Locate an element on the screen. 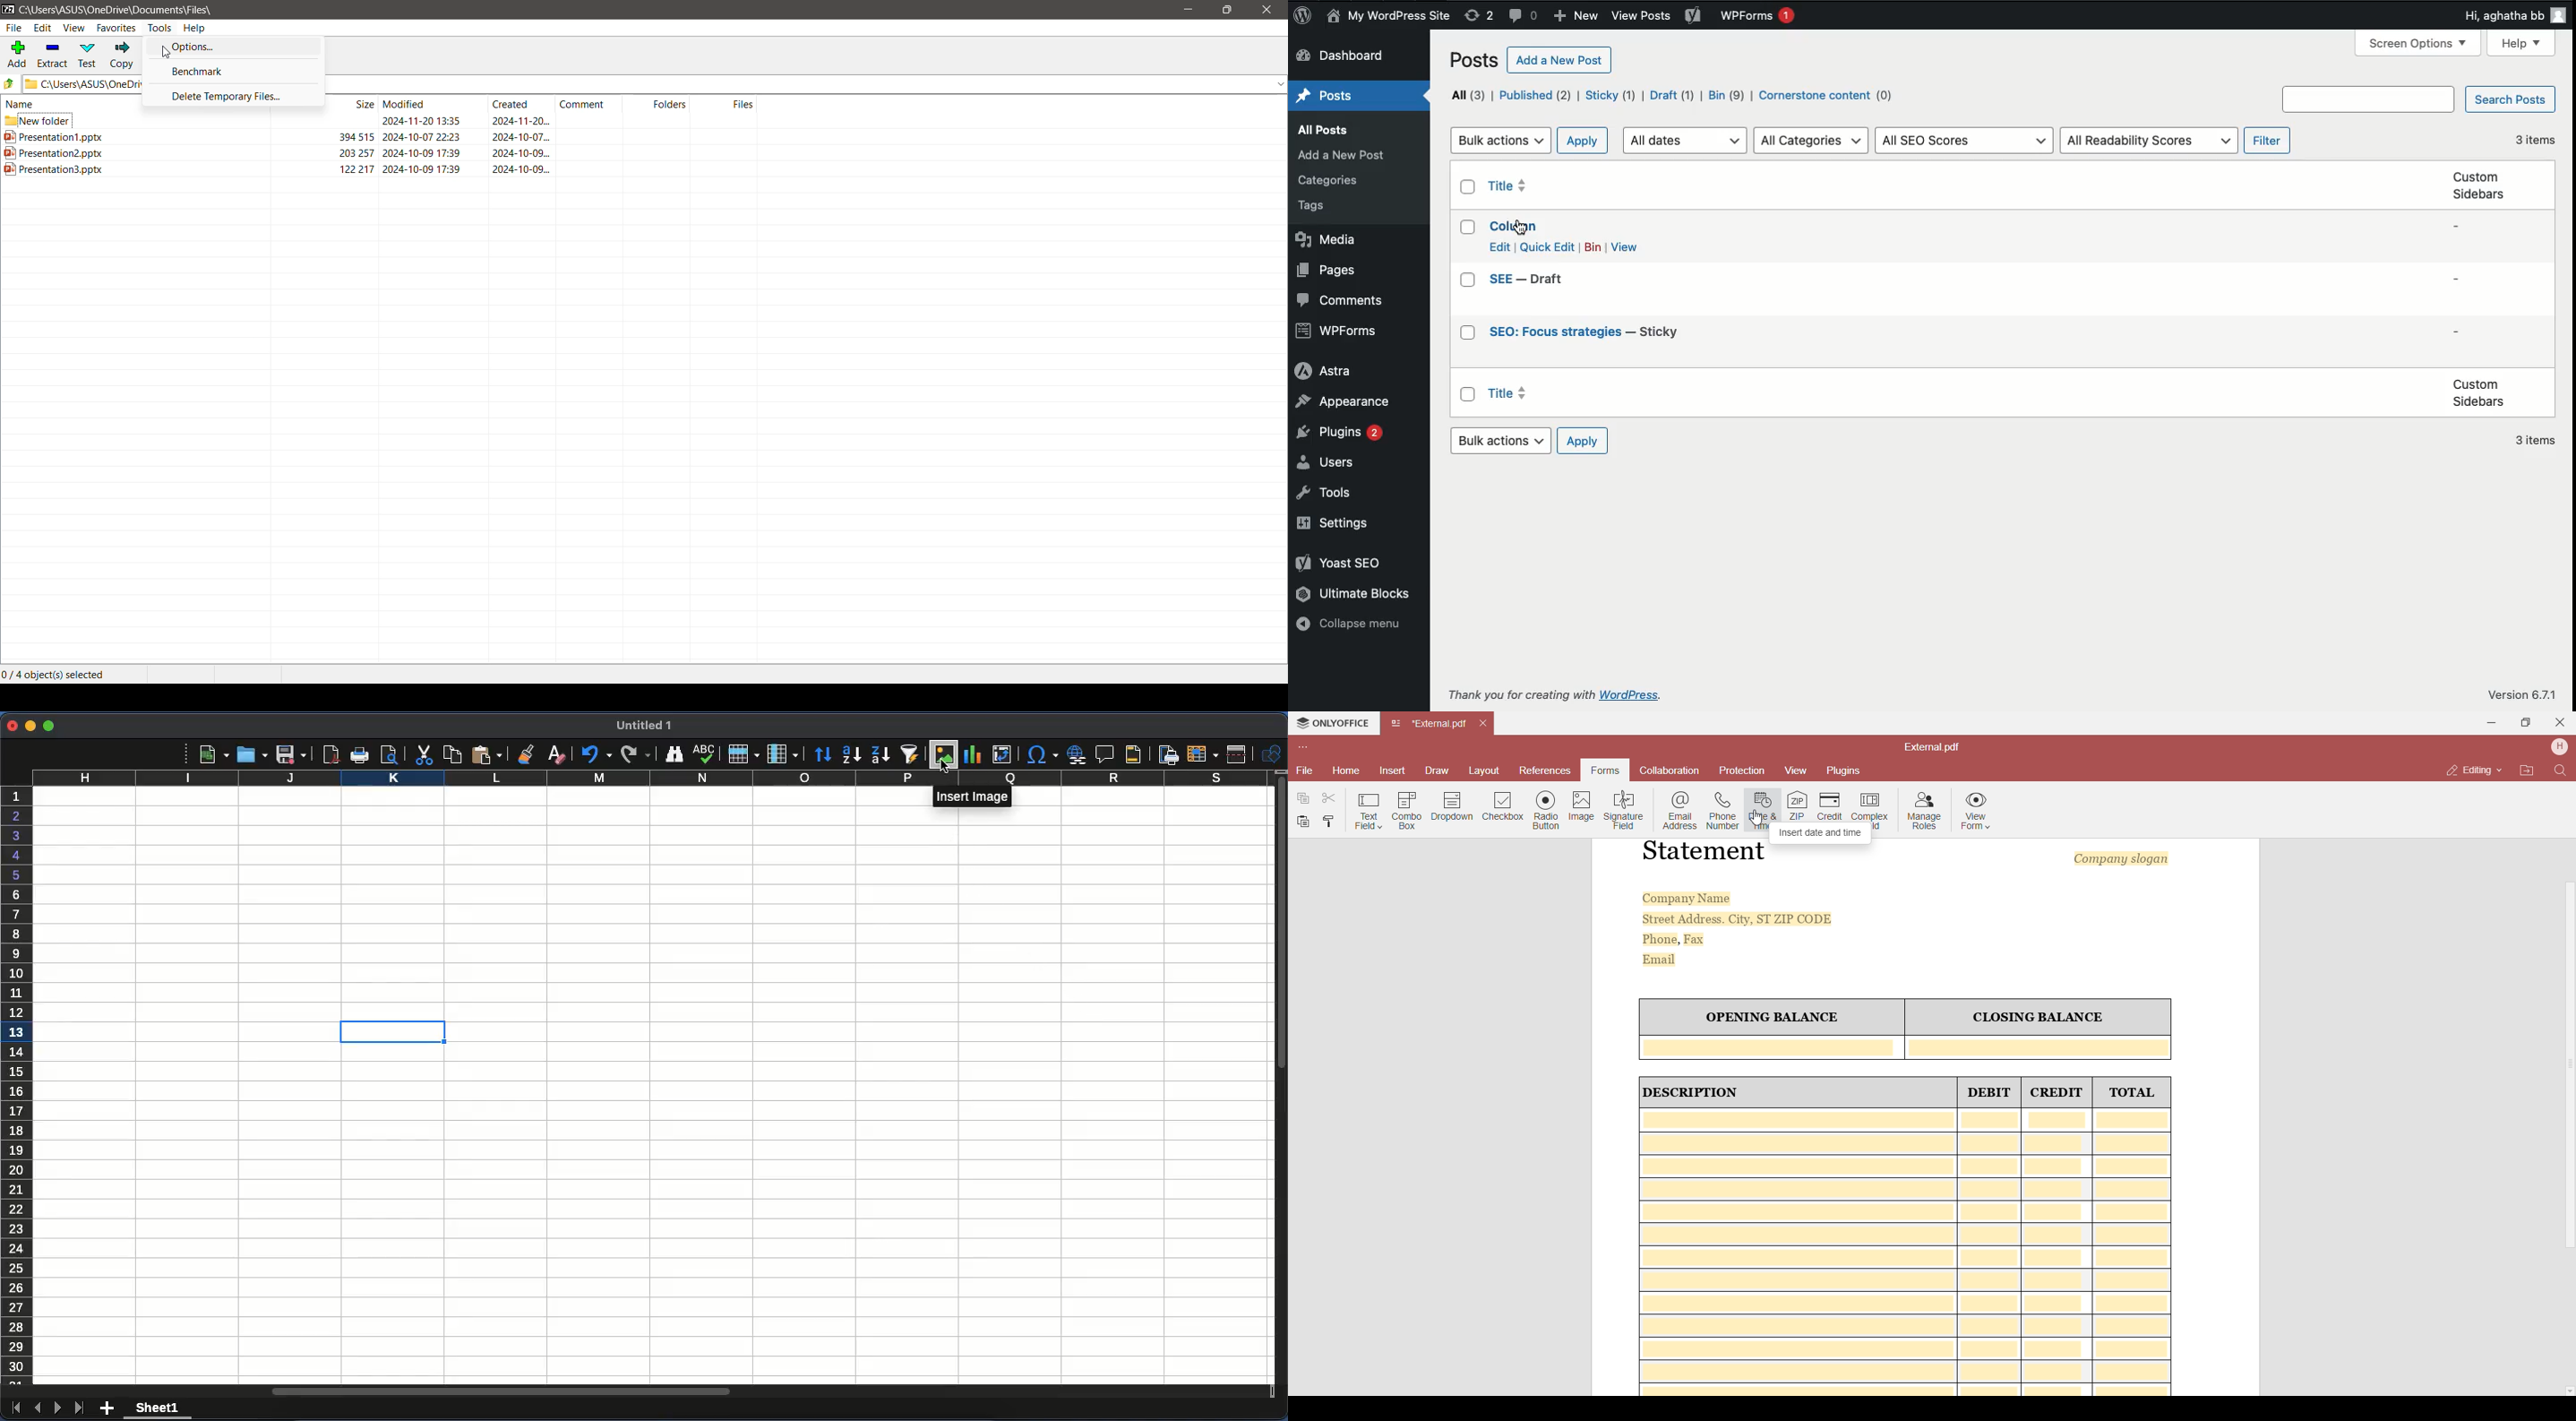 Image resolution: width=2576 pixels, height=1428 pixels. Presentation3.pptx is located at coordinates (388, 172).